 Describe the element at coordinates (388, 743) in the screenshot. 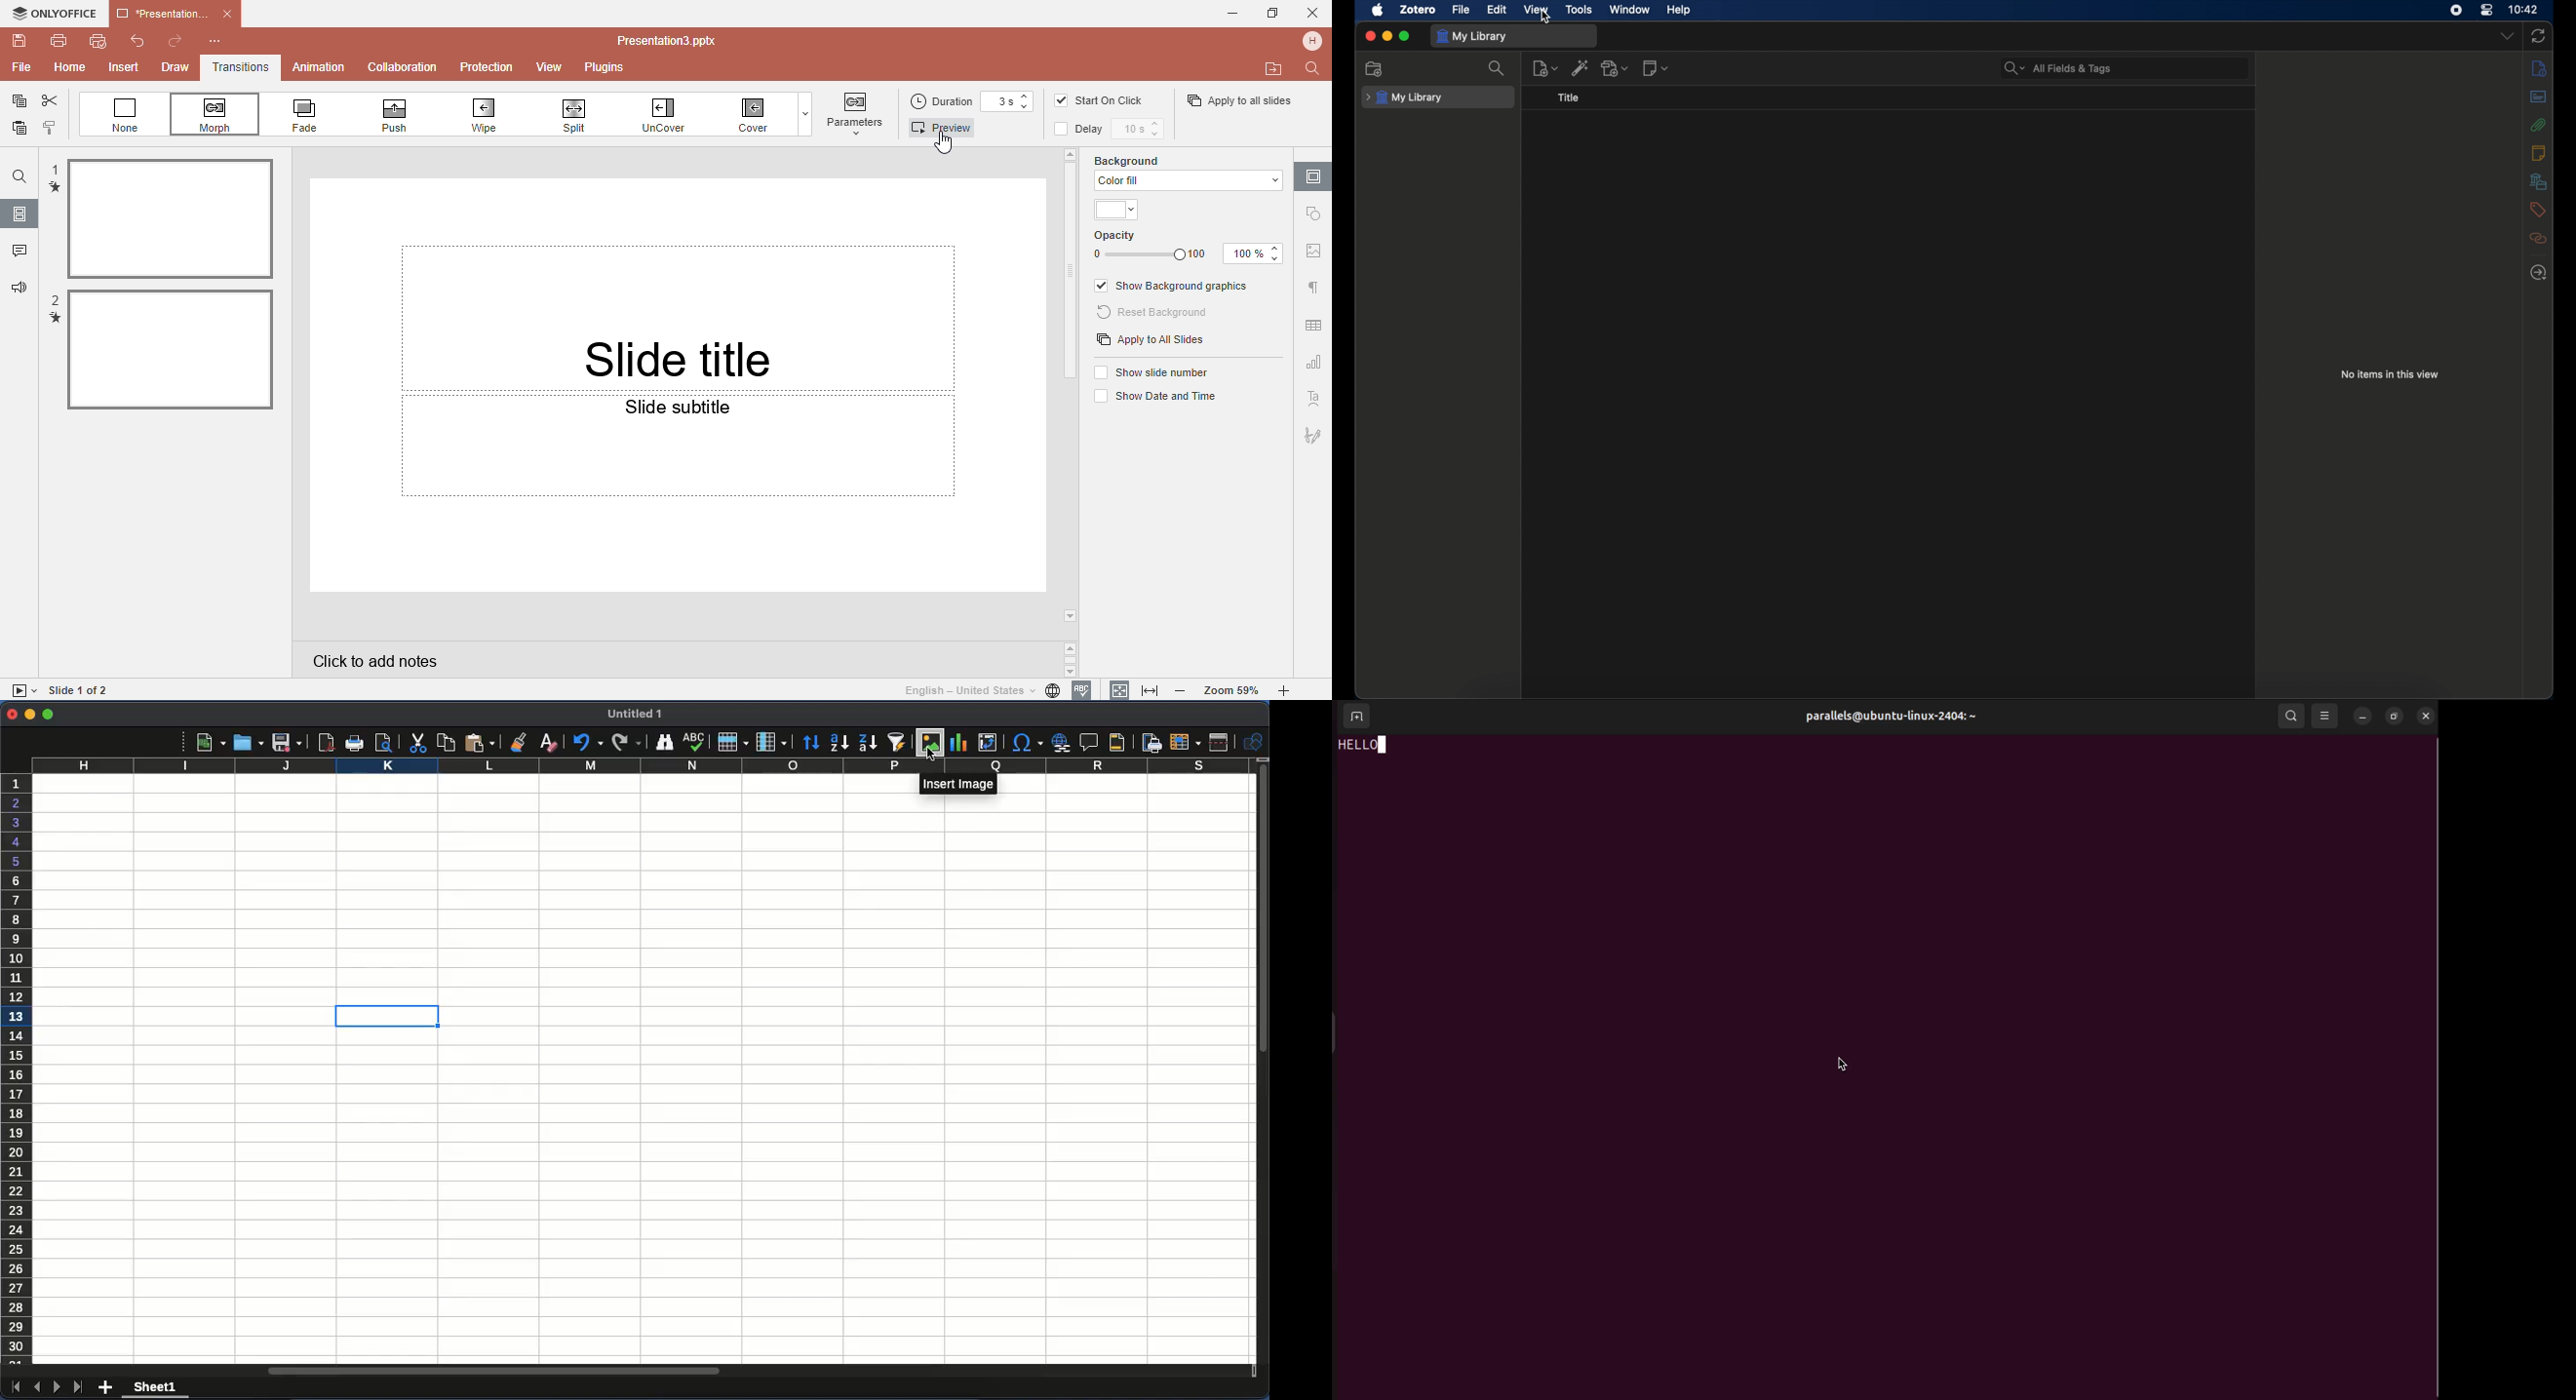

I see `print preview ` at that location.